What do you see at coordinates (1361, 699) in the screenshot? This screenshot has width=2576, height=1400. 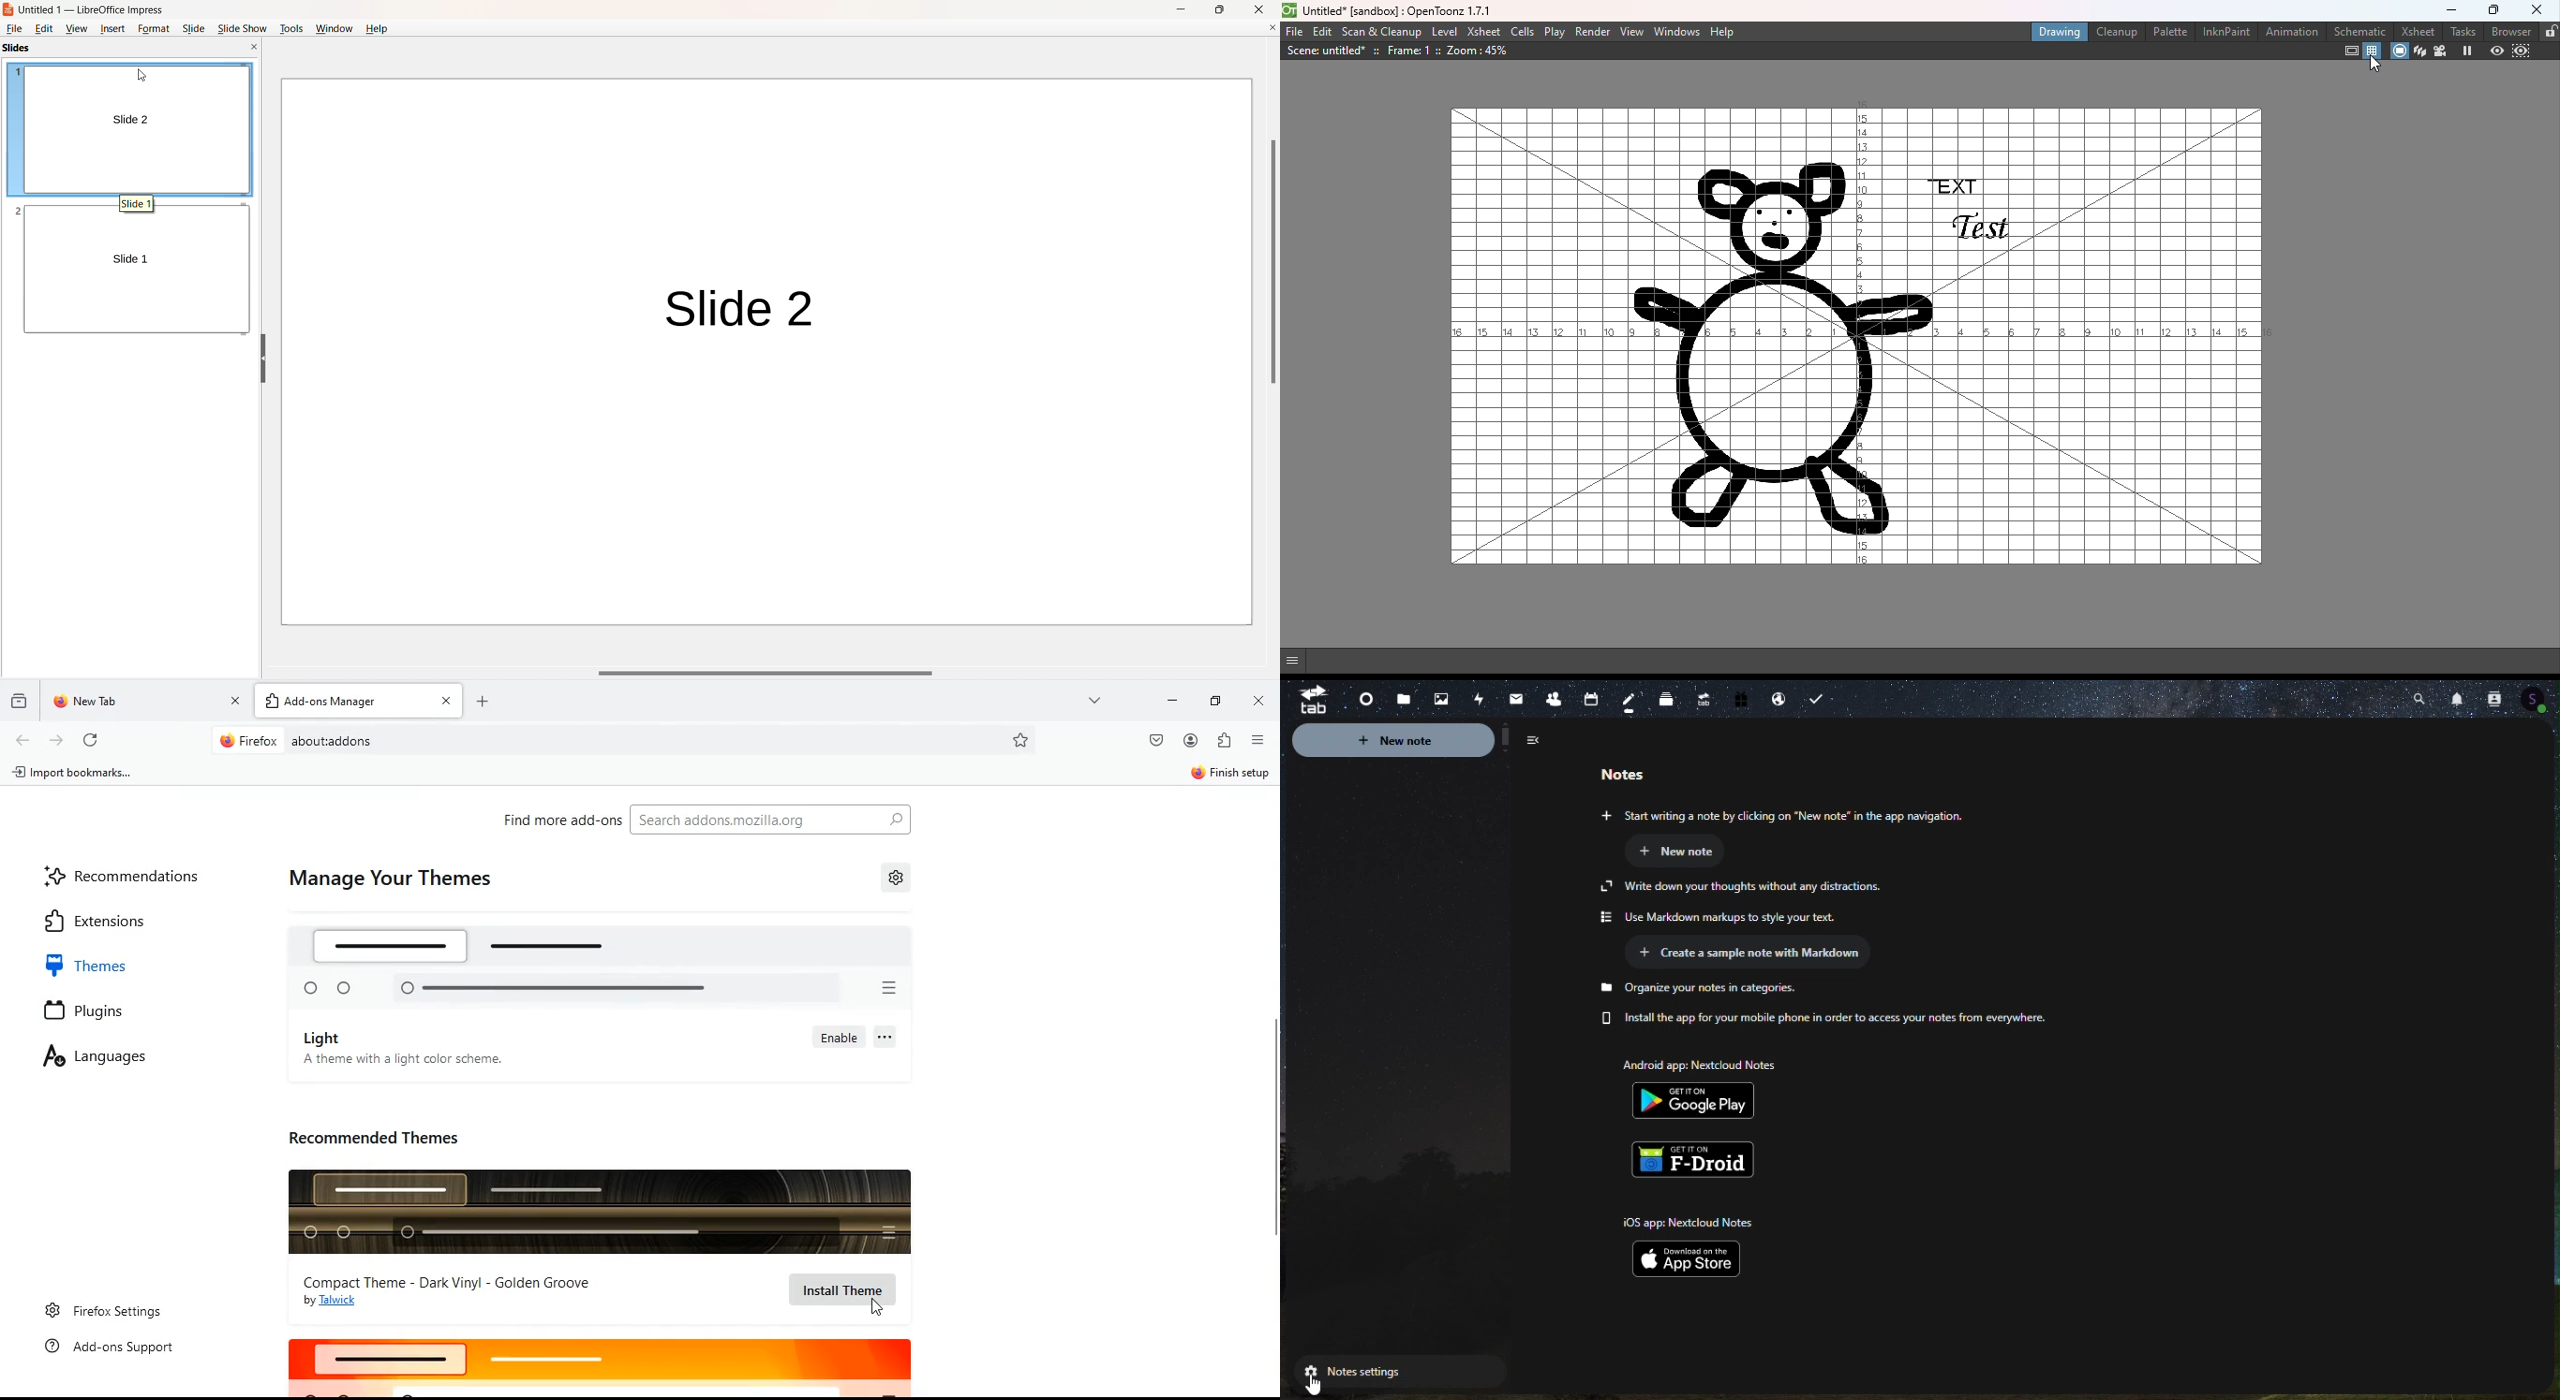 I see `dashboard` at bounding box center [1361, 699].